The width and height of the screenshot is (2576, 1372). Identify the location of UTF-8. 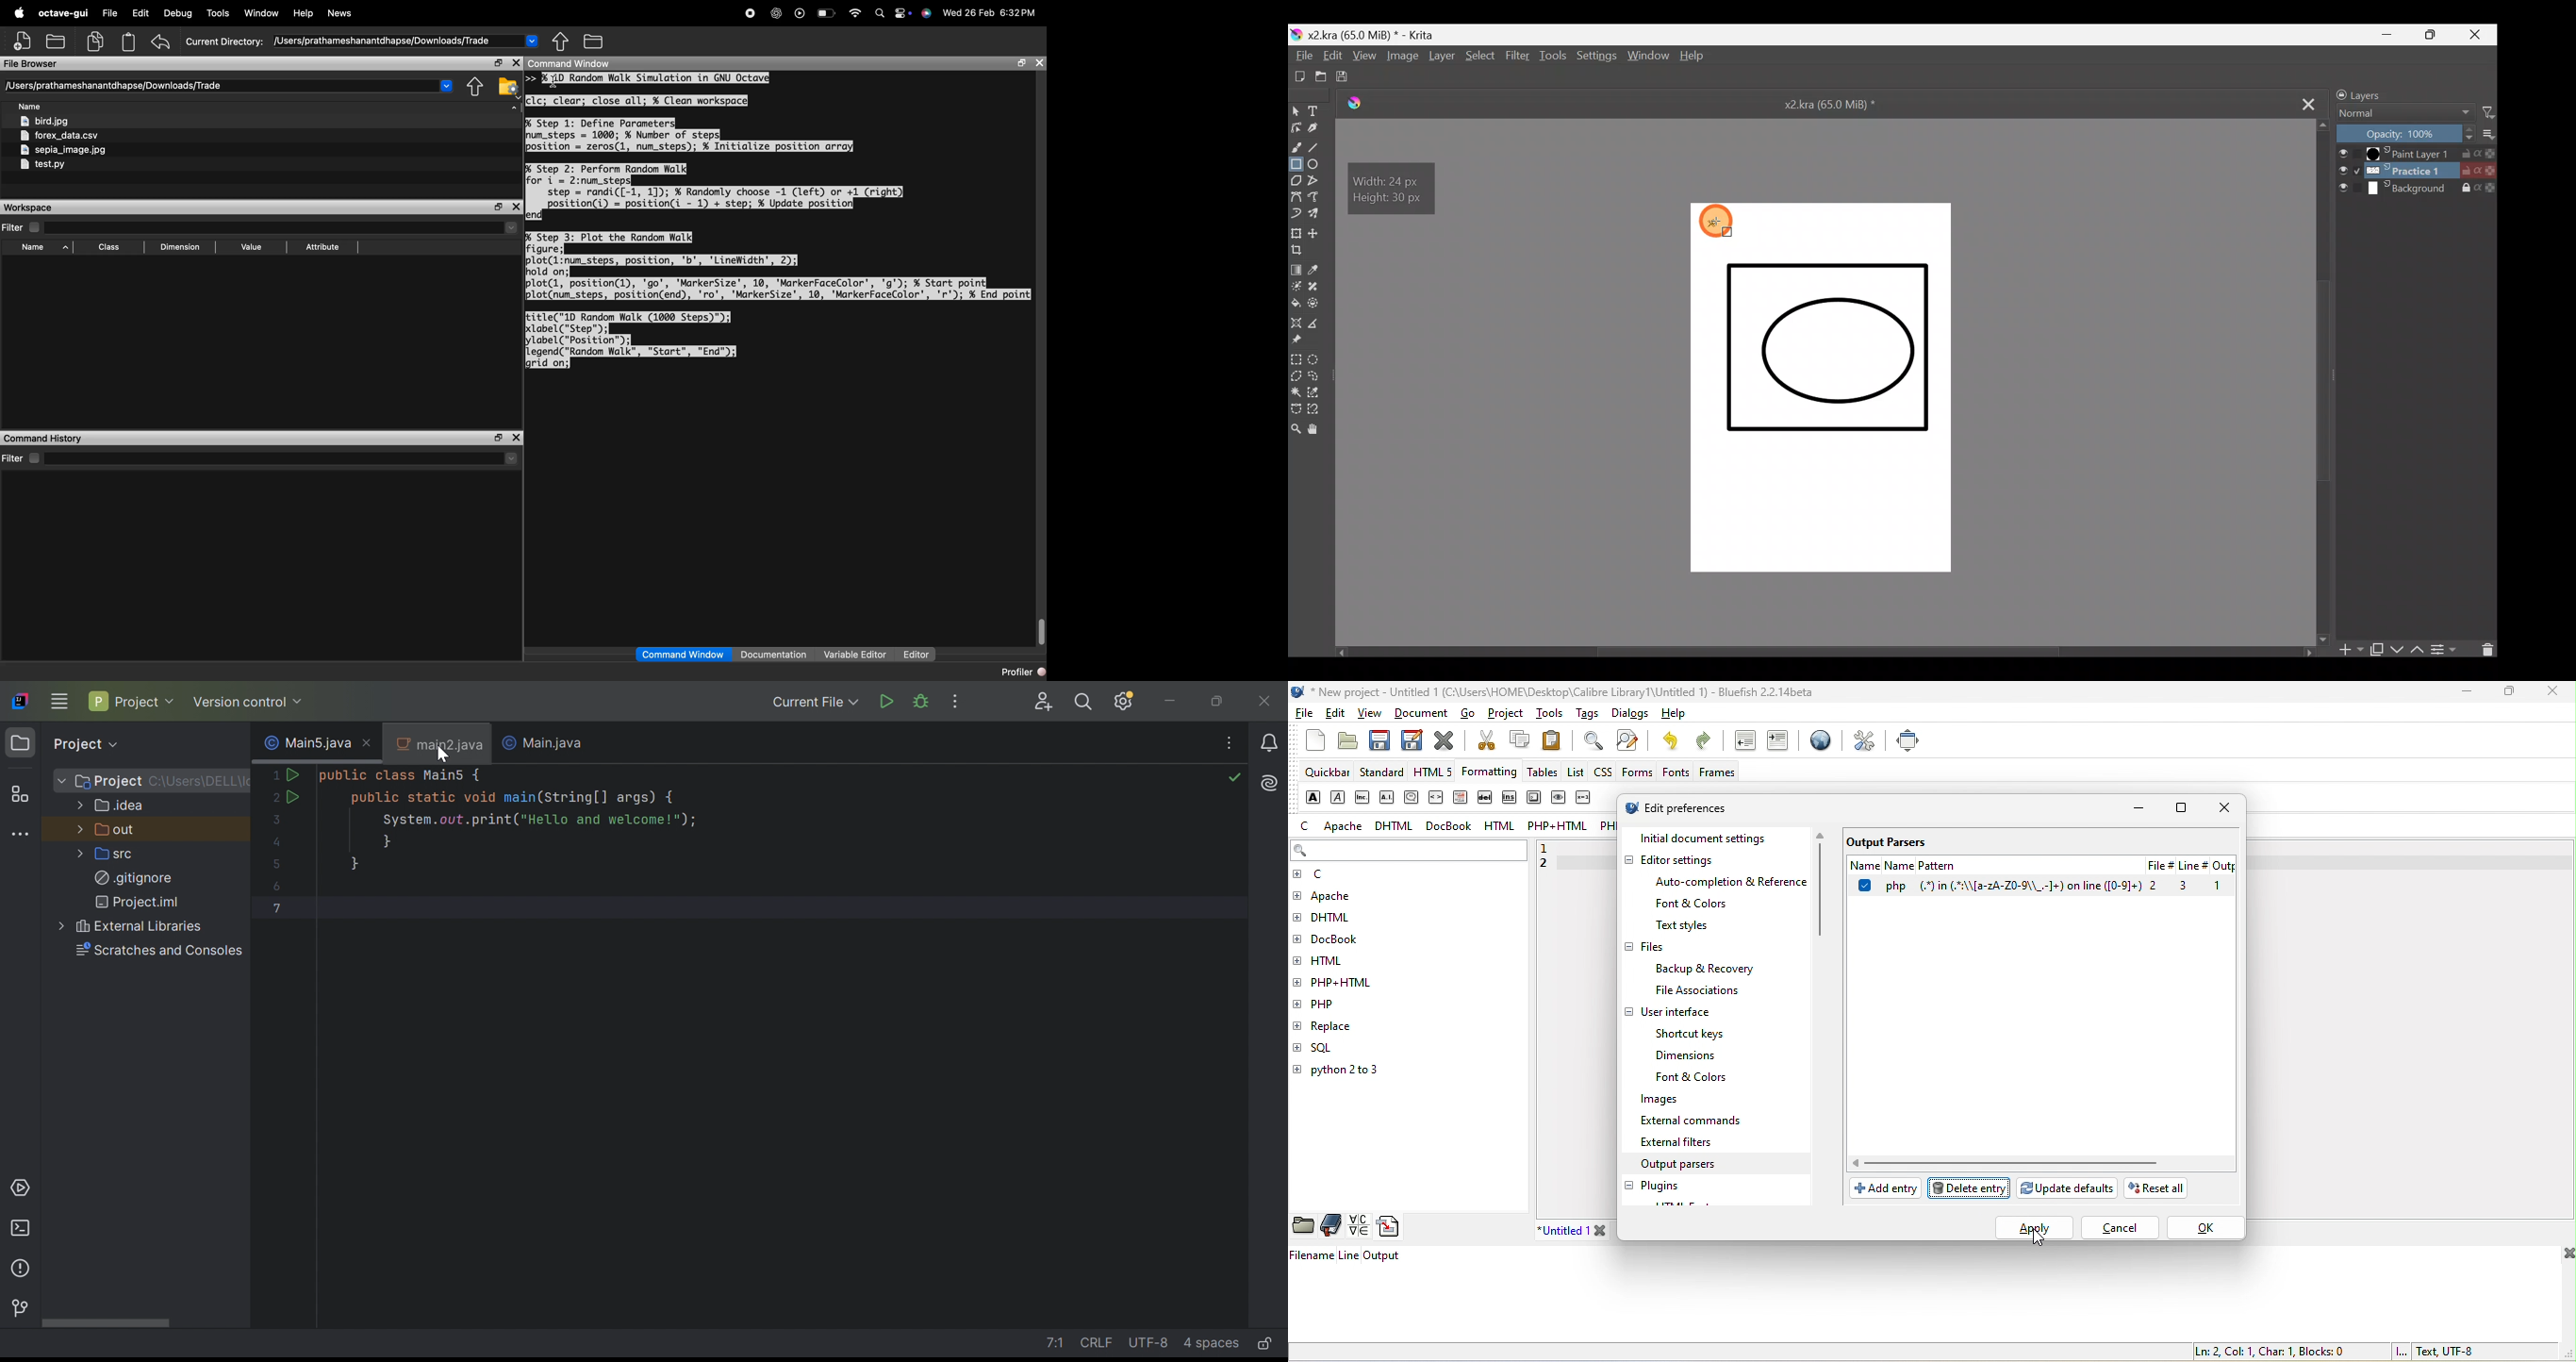
(1148, 1343).